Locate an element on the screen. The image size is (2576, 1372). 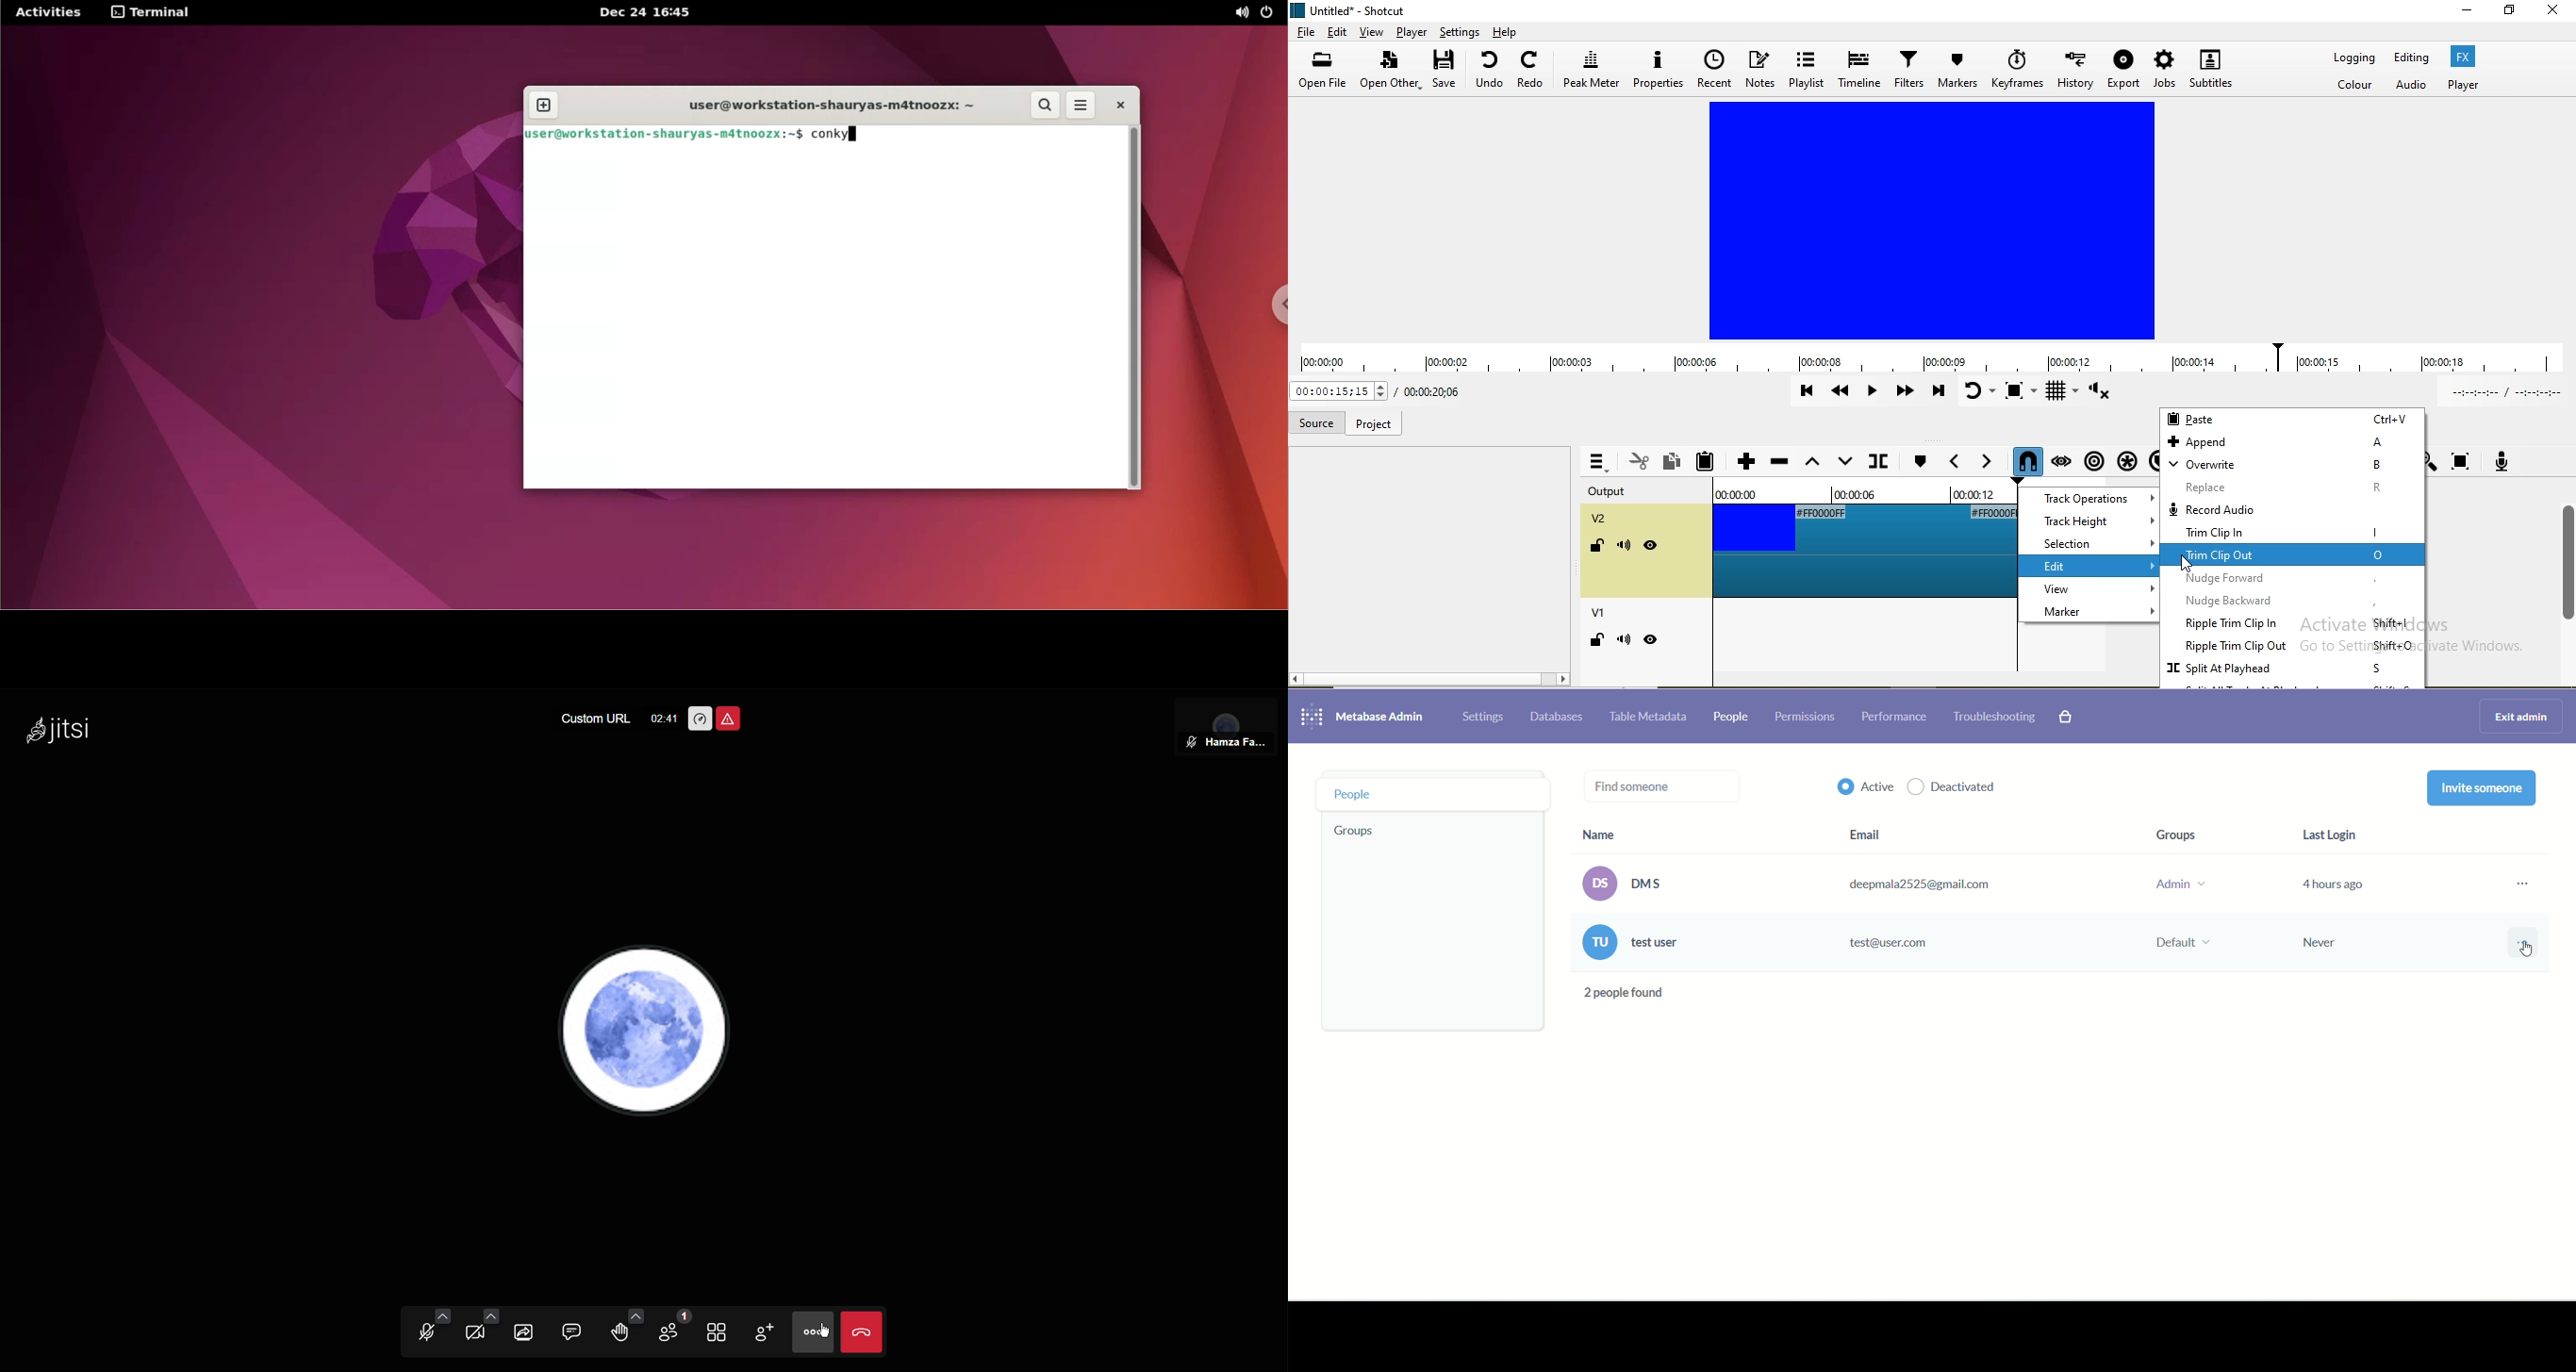
export is located at coordinates (2124, 69).